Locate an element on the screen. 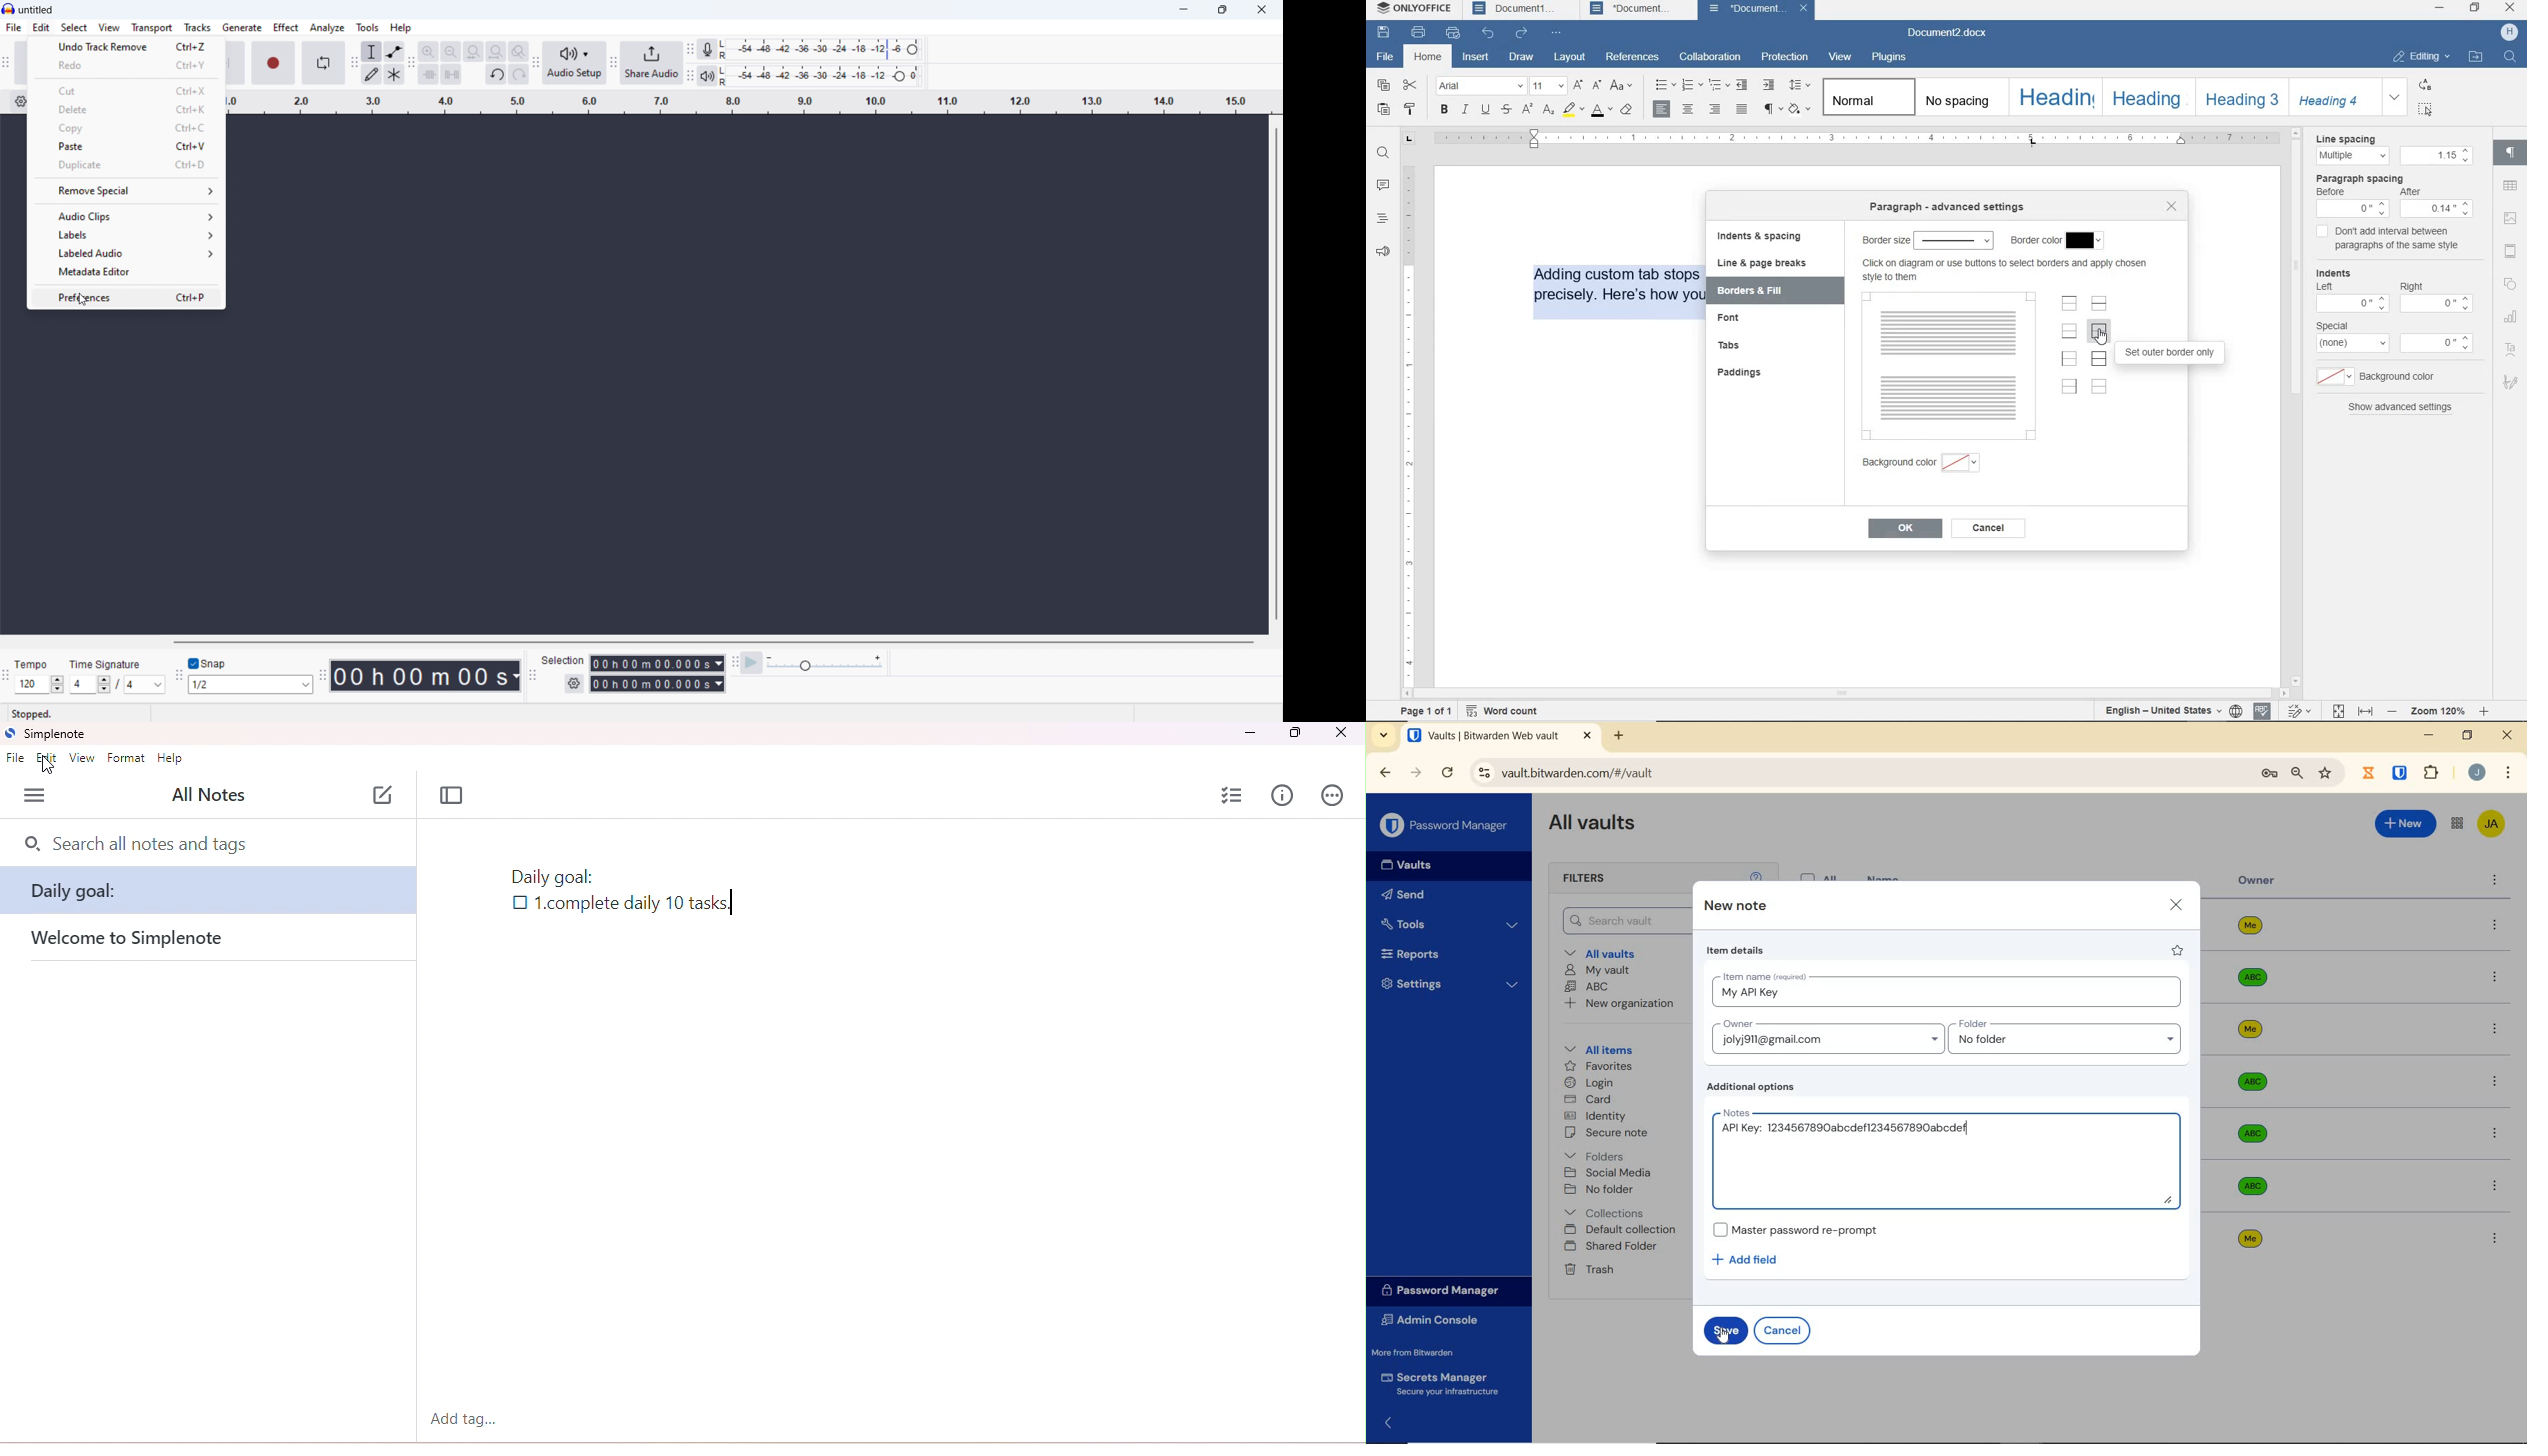 The width and height of the screenshot is (2548, 1456). favorite is located at coordinates (2179, 952).